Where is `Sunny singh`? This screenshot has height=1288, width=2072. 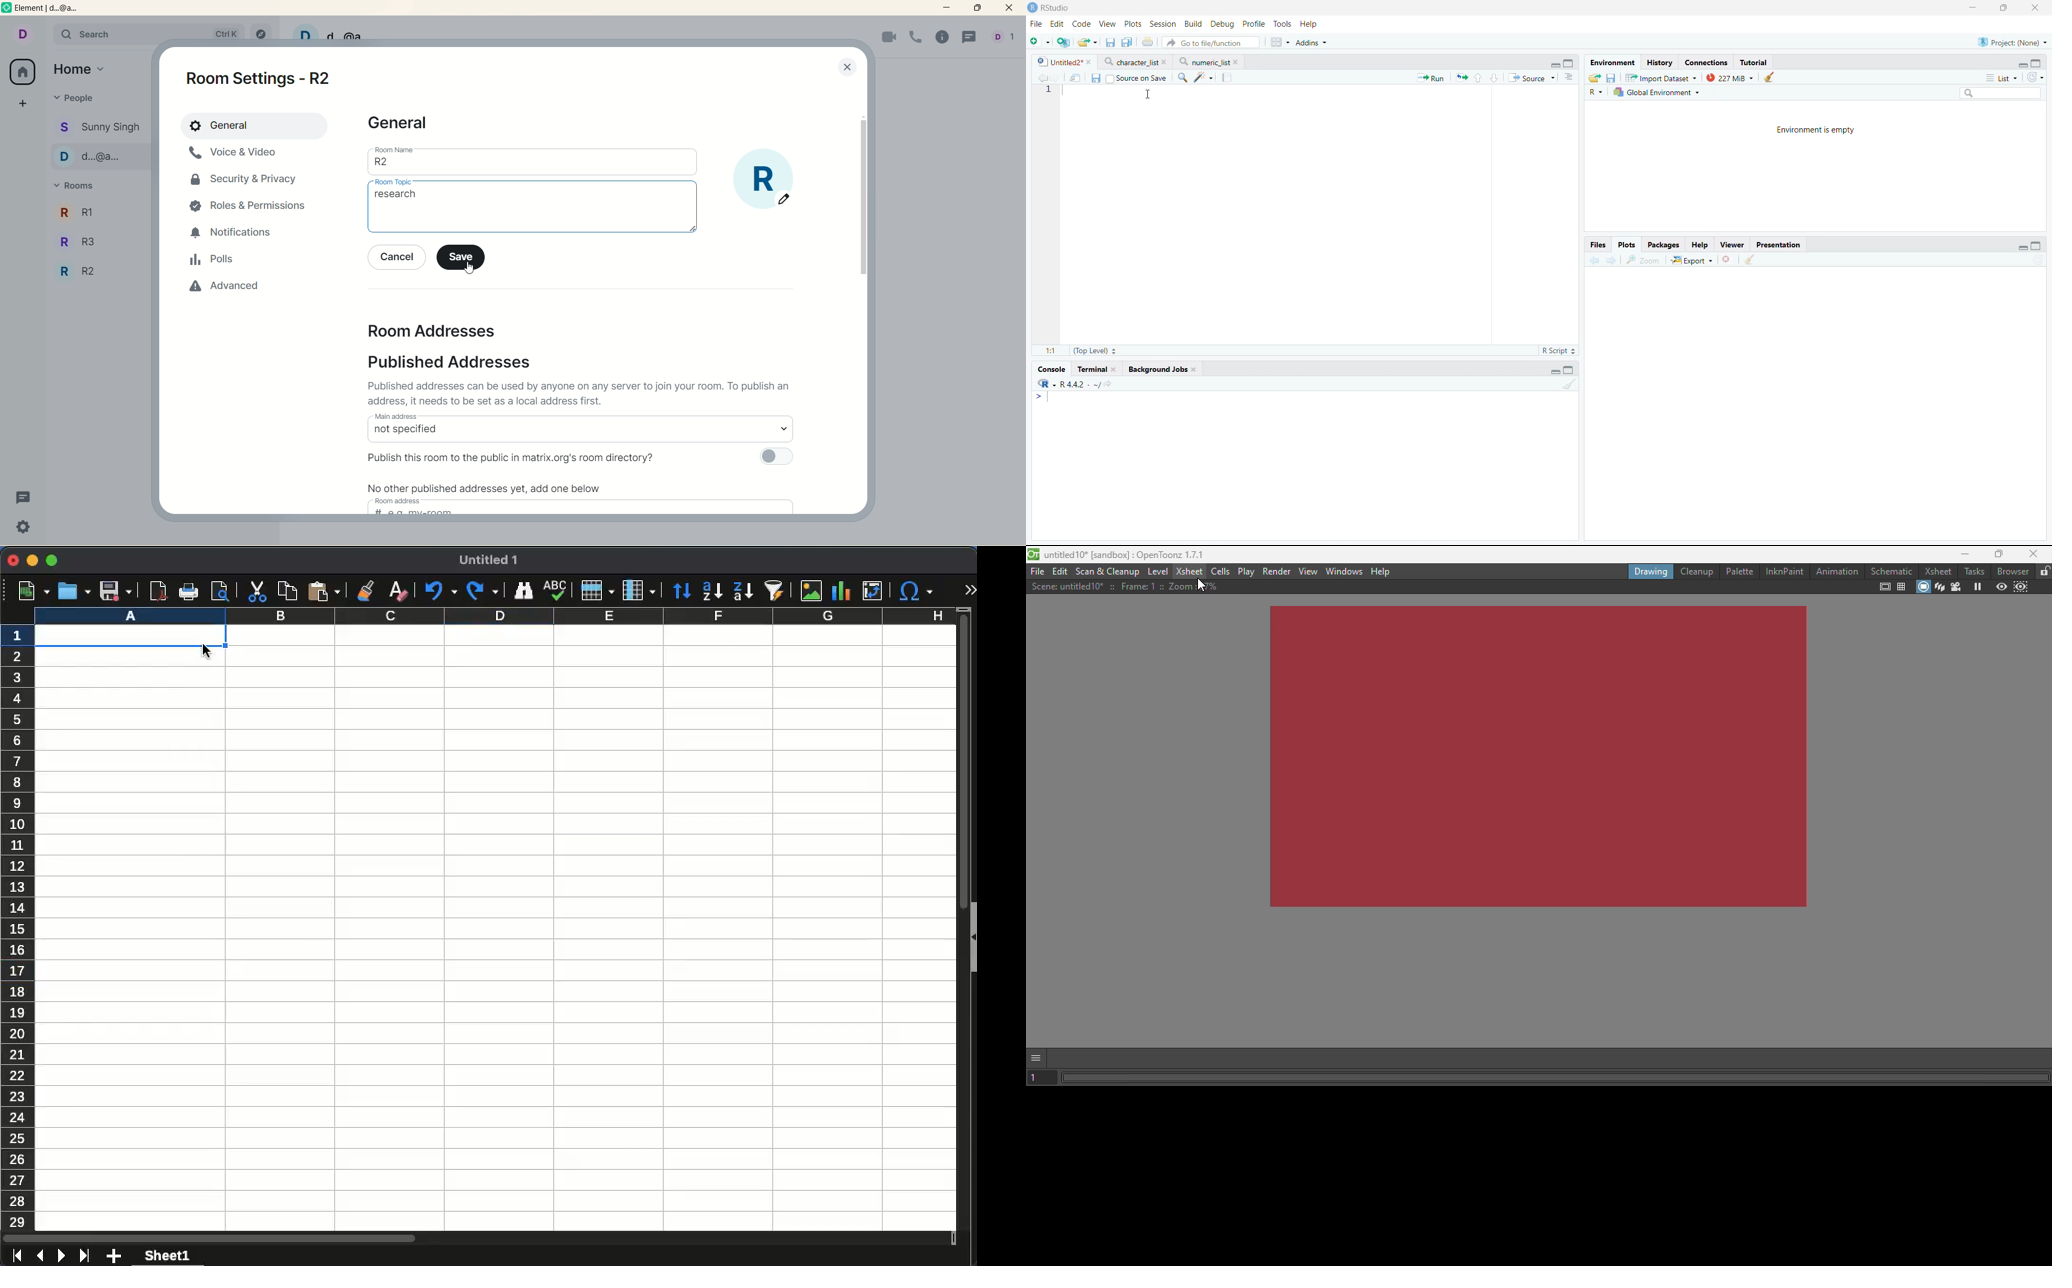 Sunny singh is located at coordinates (100, 127).